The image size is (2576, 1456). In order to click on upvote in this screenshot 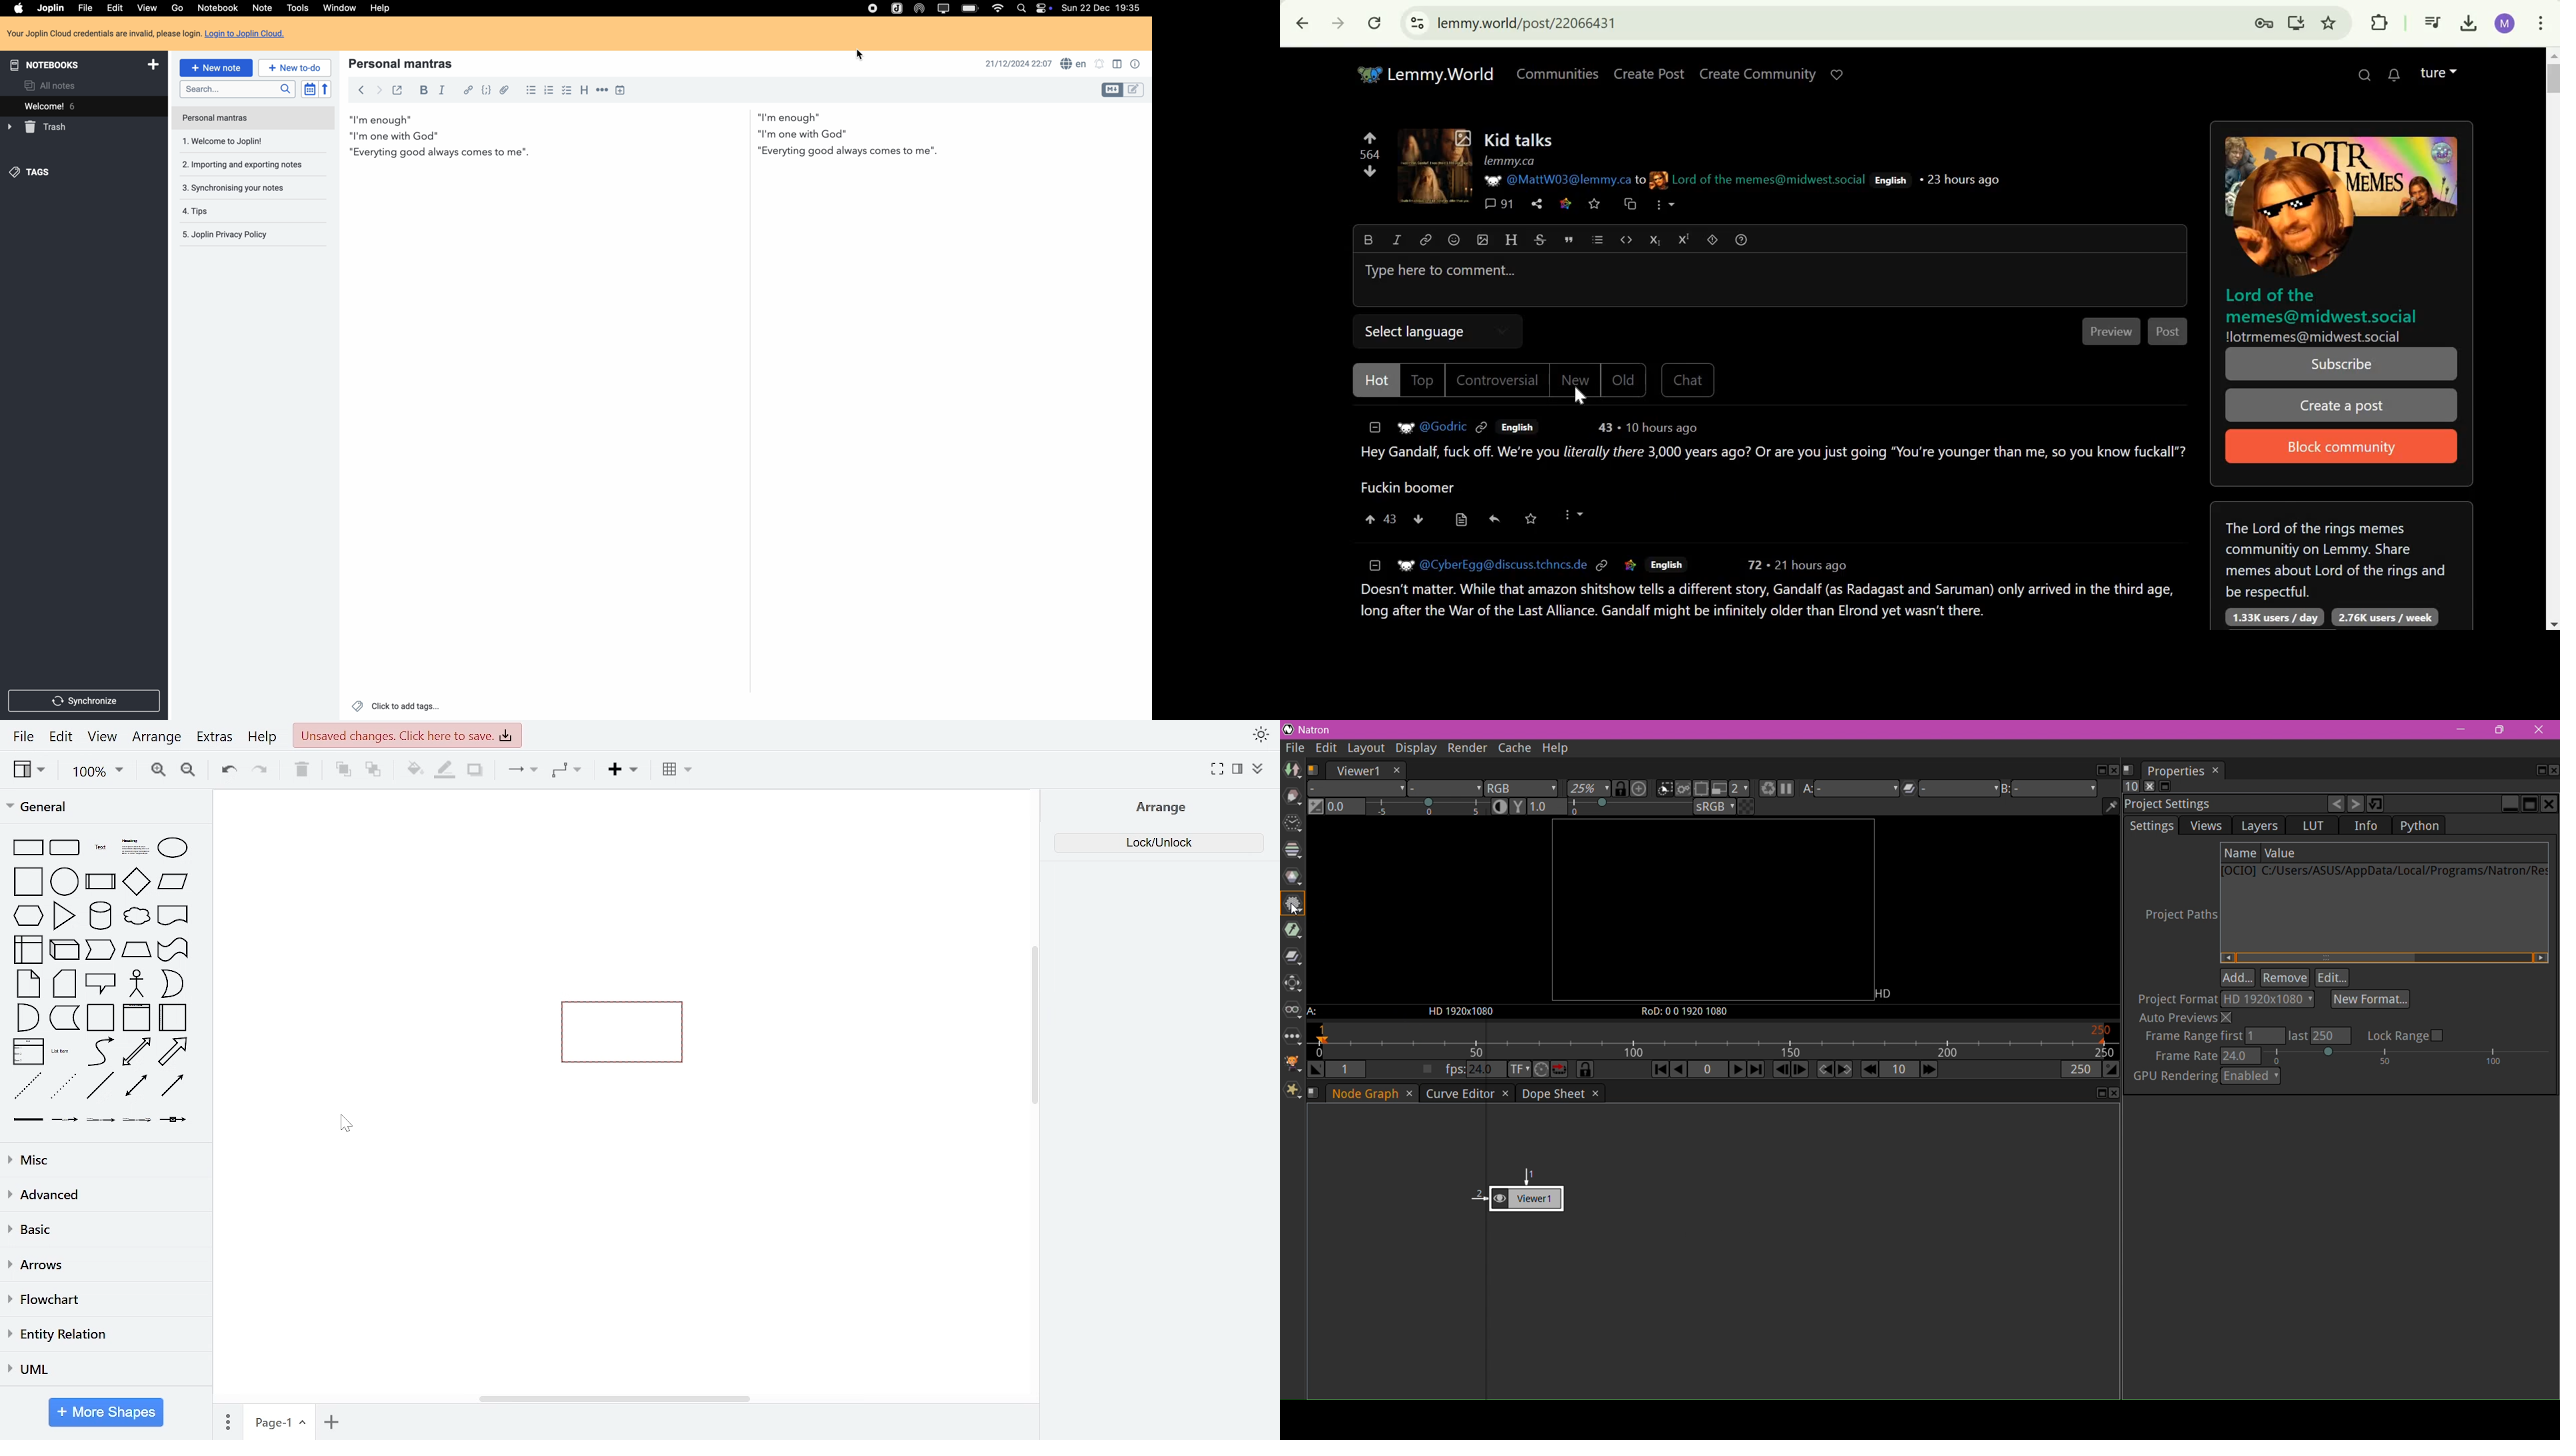, I will do `click(1370, 136)`.